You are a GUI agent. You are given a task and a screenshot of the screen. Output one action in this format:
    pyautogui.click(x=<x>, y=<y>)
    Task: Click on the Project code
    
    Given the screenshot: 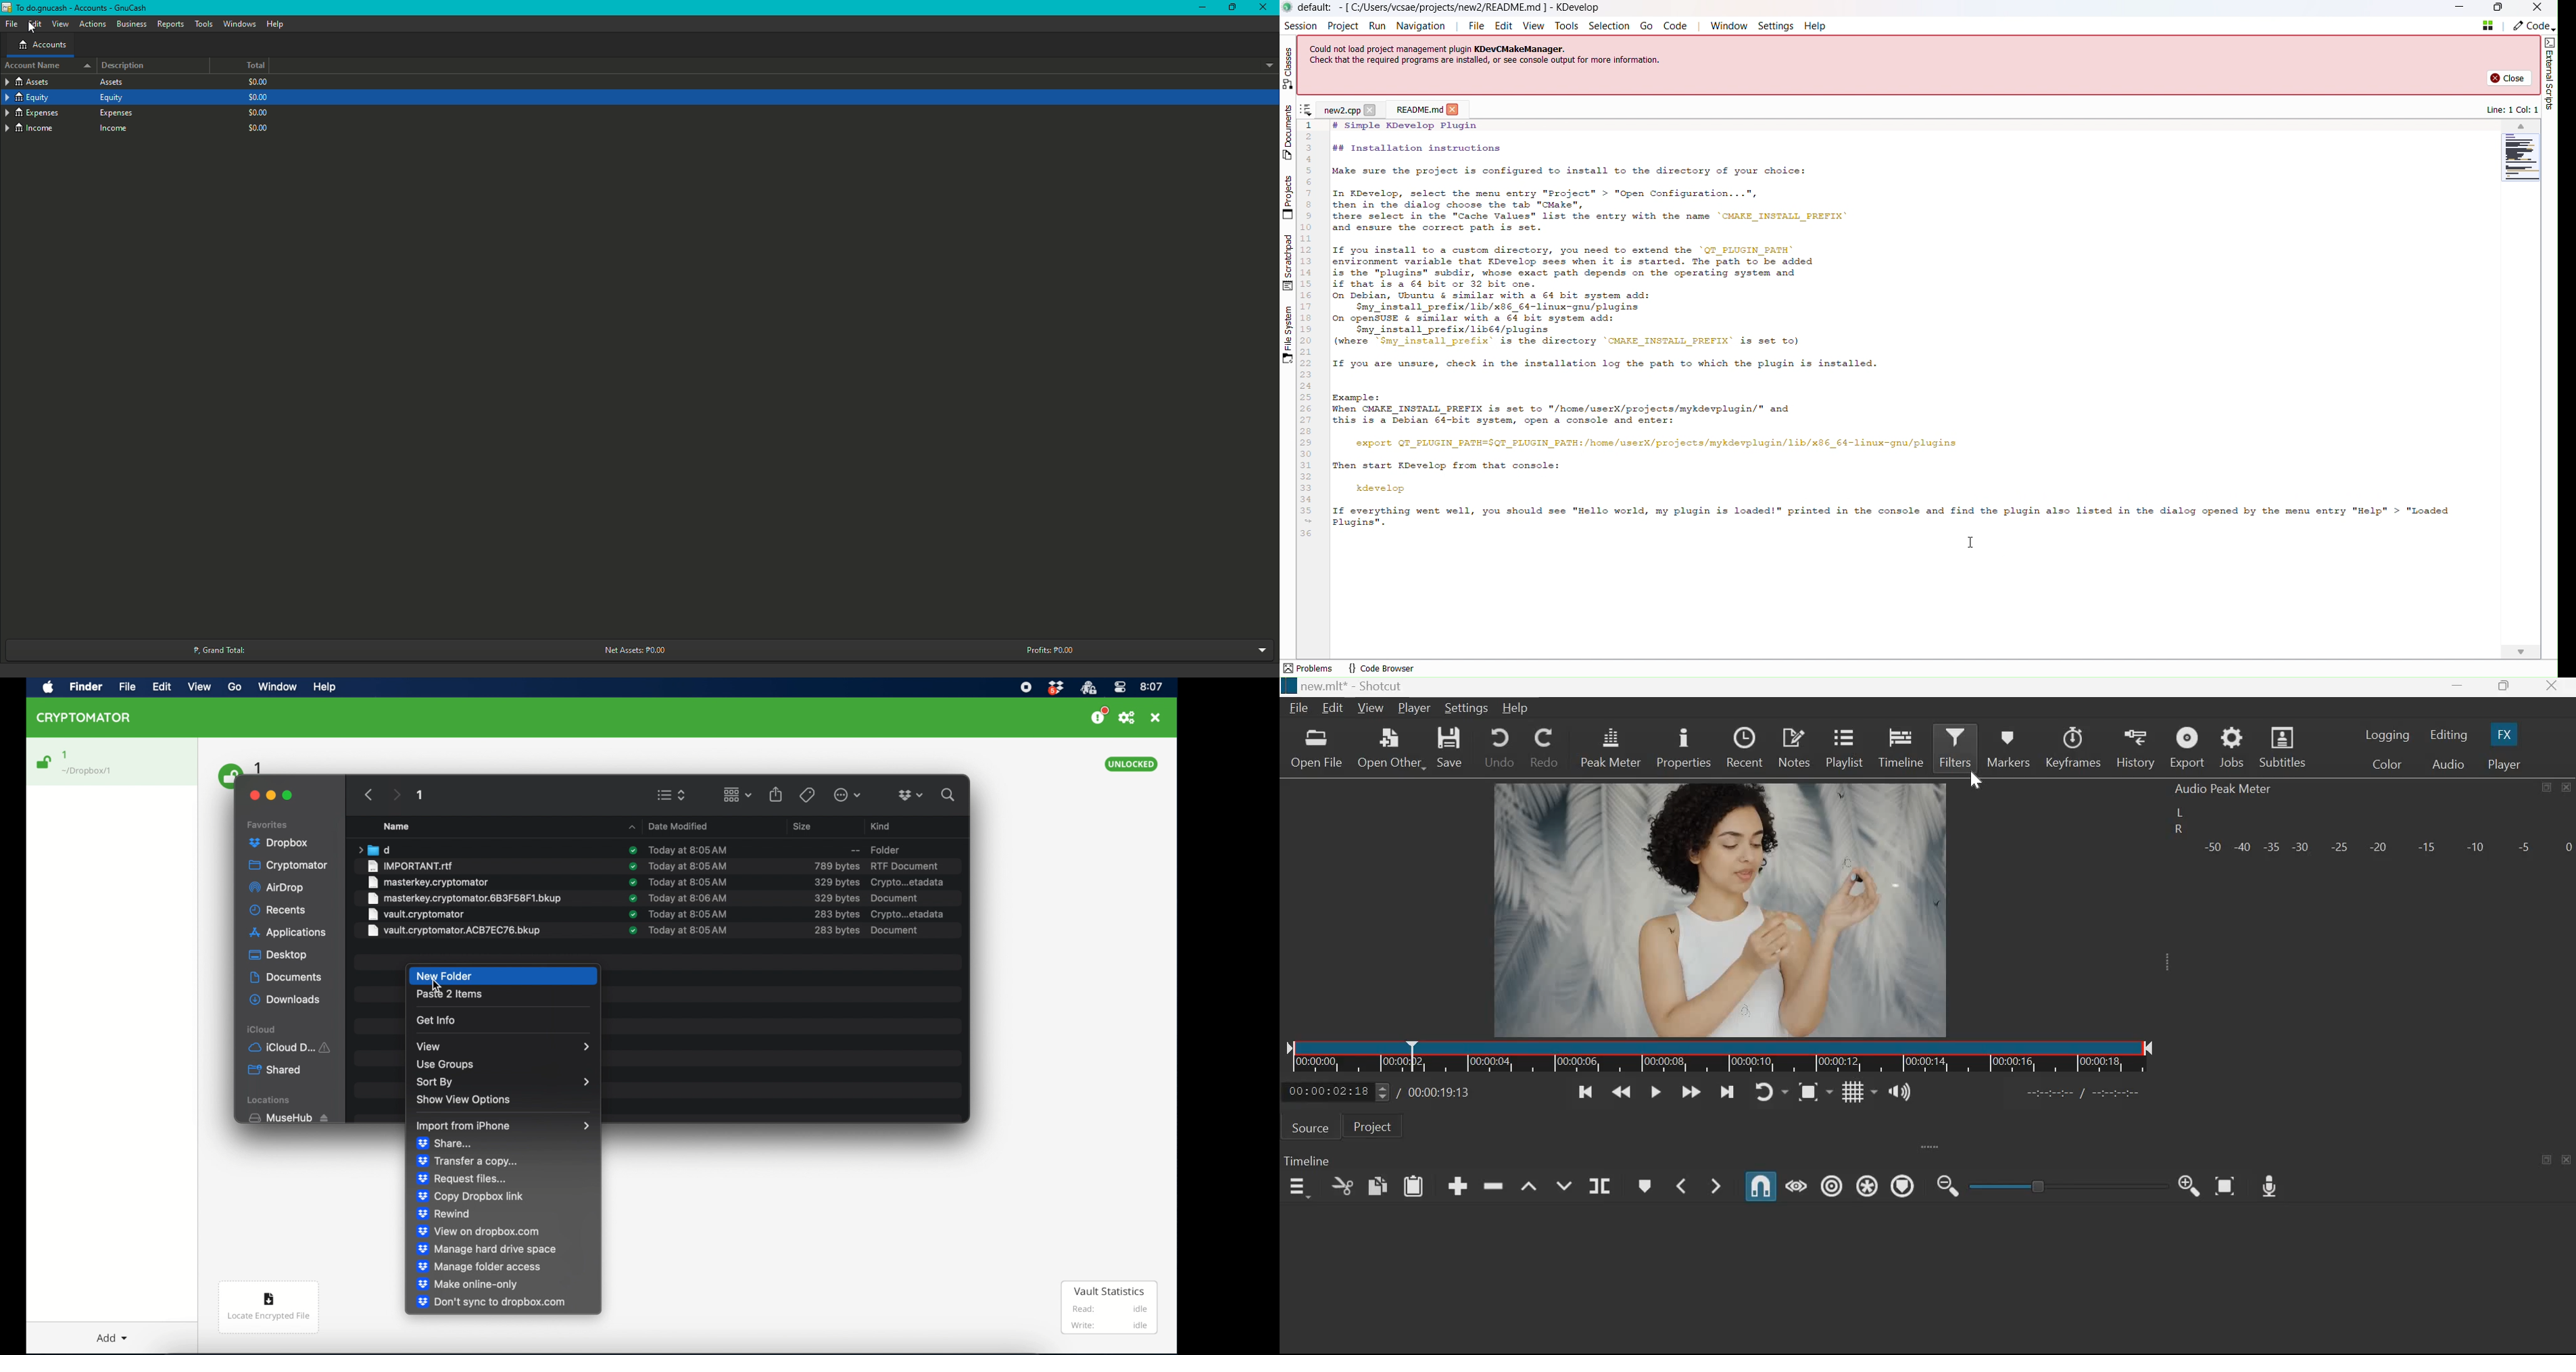 What is the action you would take?
    pyautogui.click(x=1891, y=324)
    